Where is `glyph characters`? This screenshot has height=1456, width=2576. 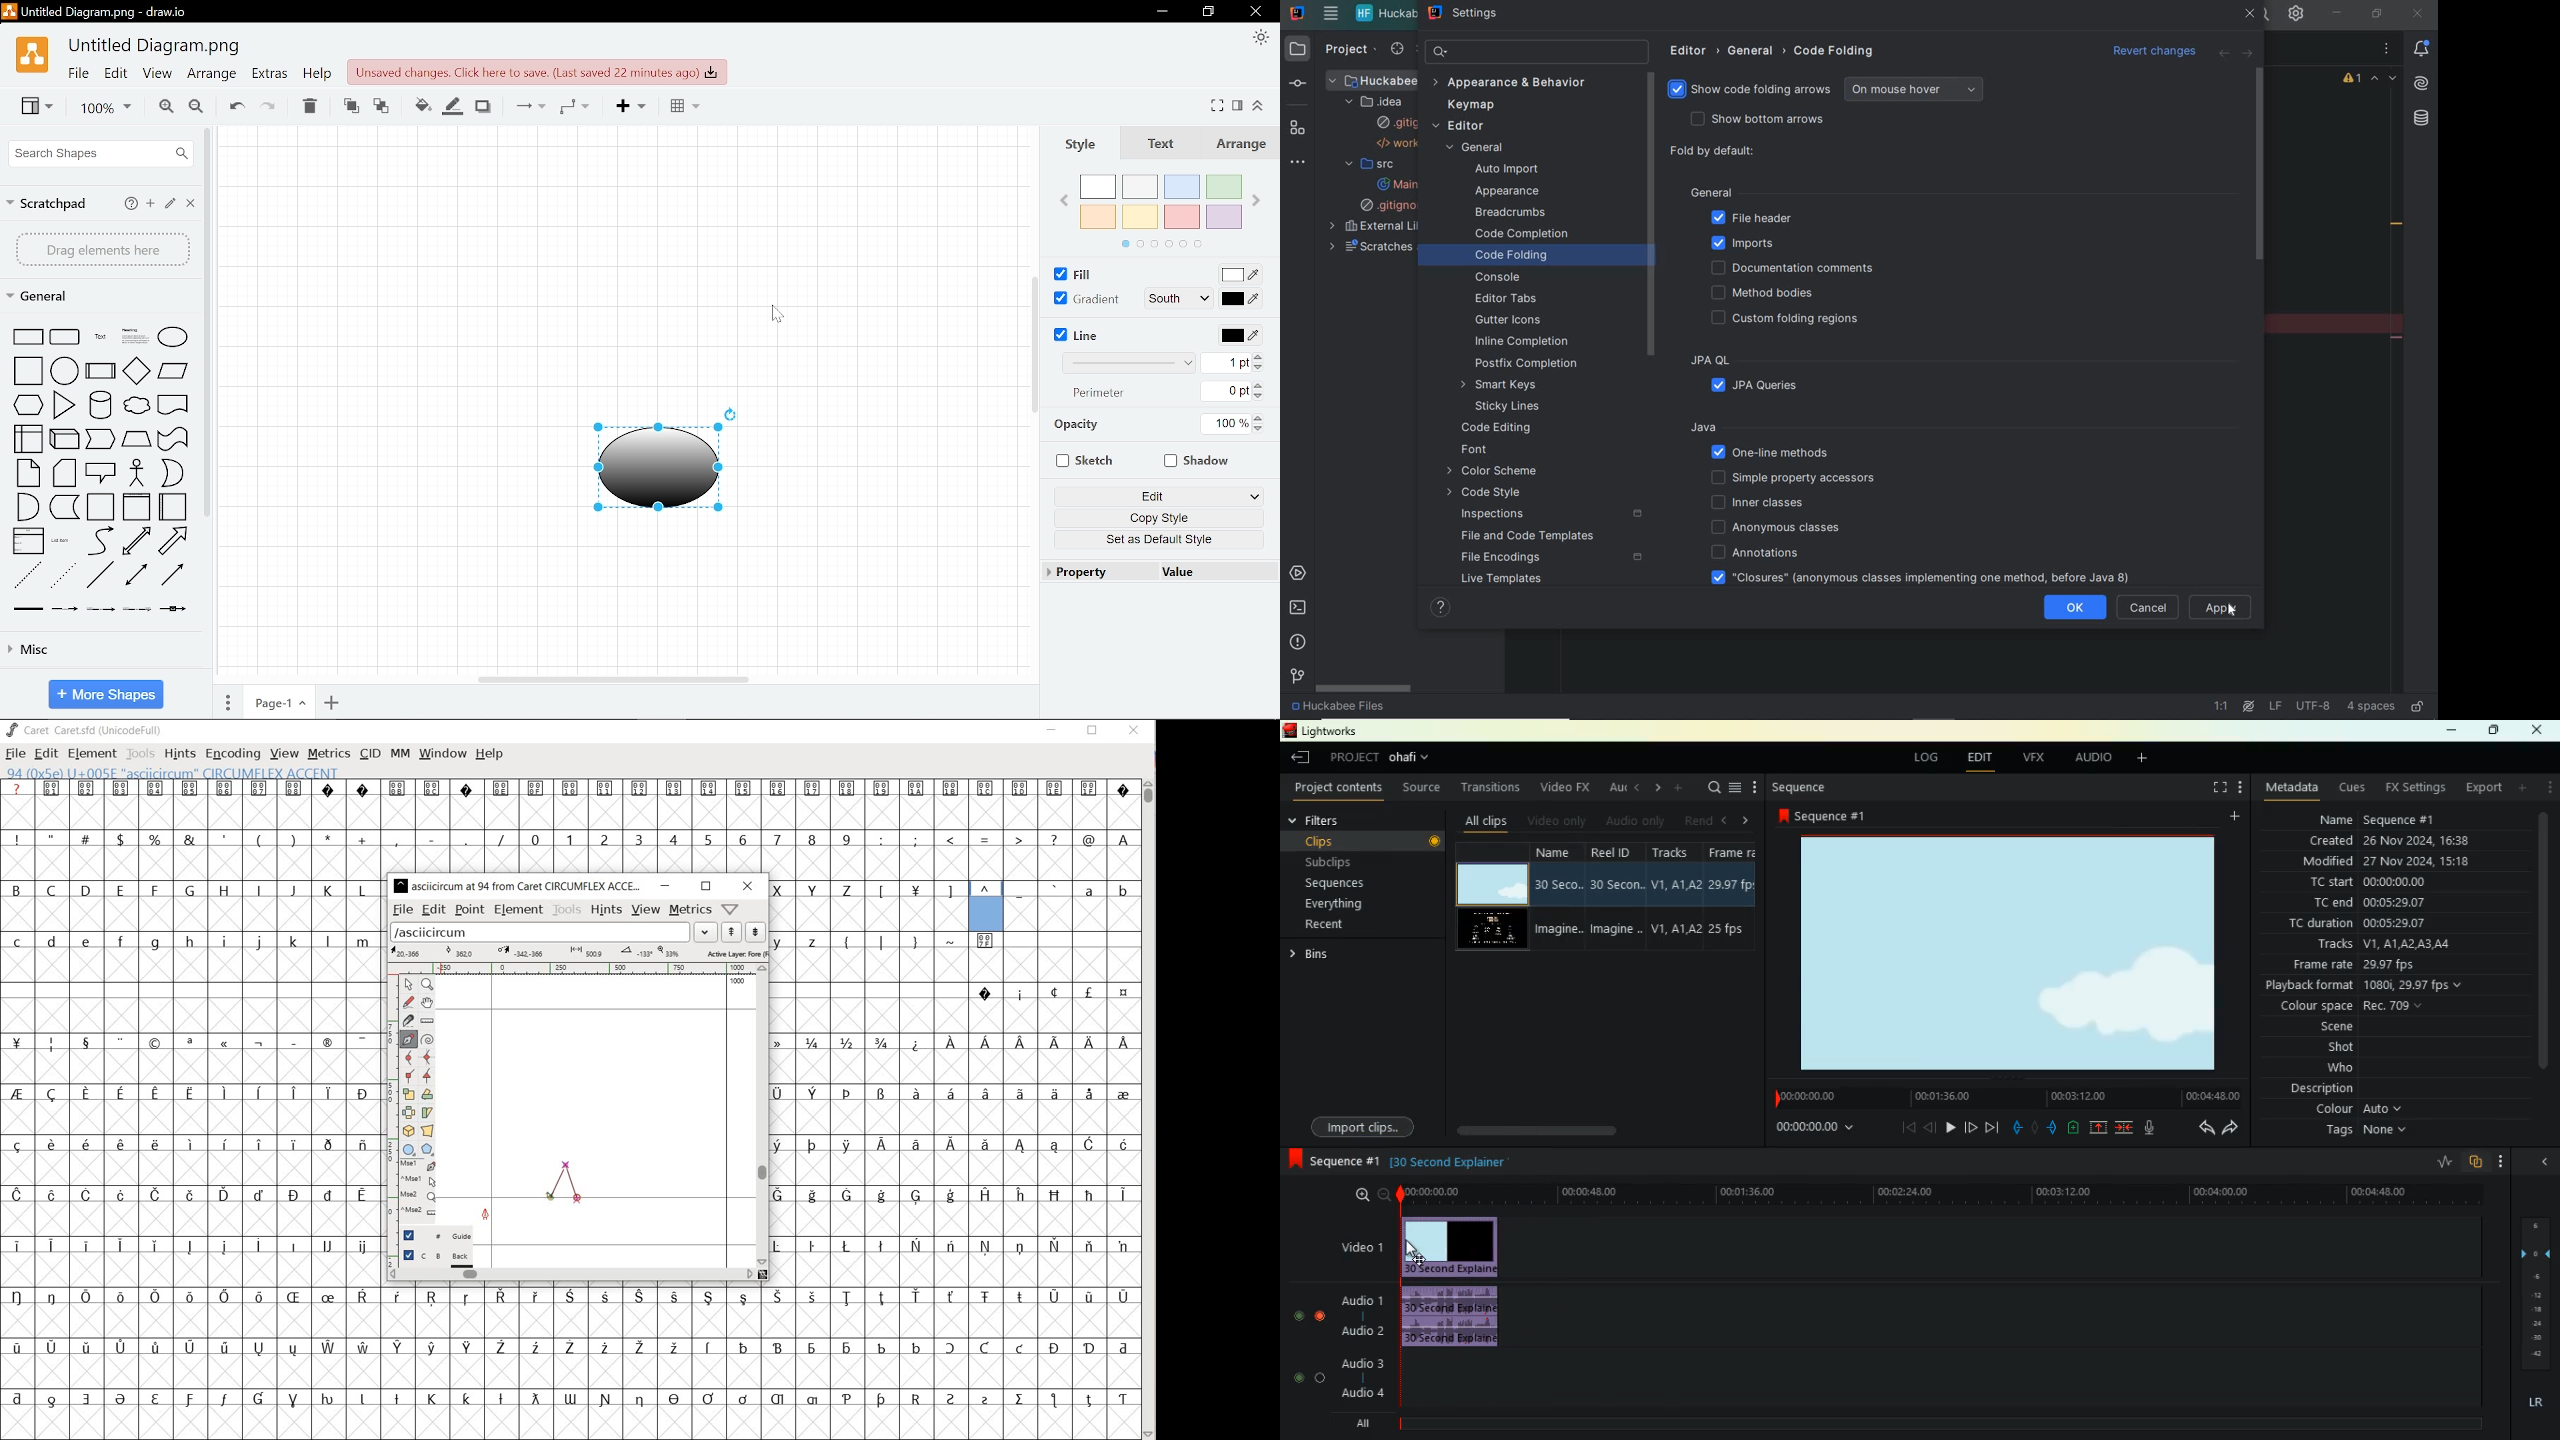
glyph characters is located at coordinates (763, 826).